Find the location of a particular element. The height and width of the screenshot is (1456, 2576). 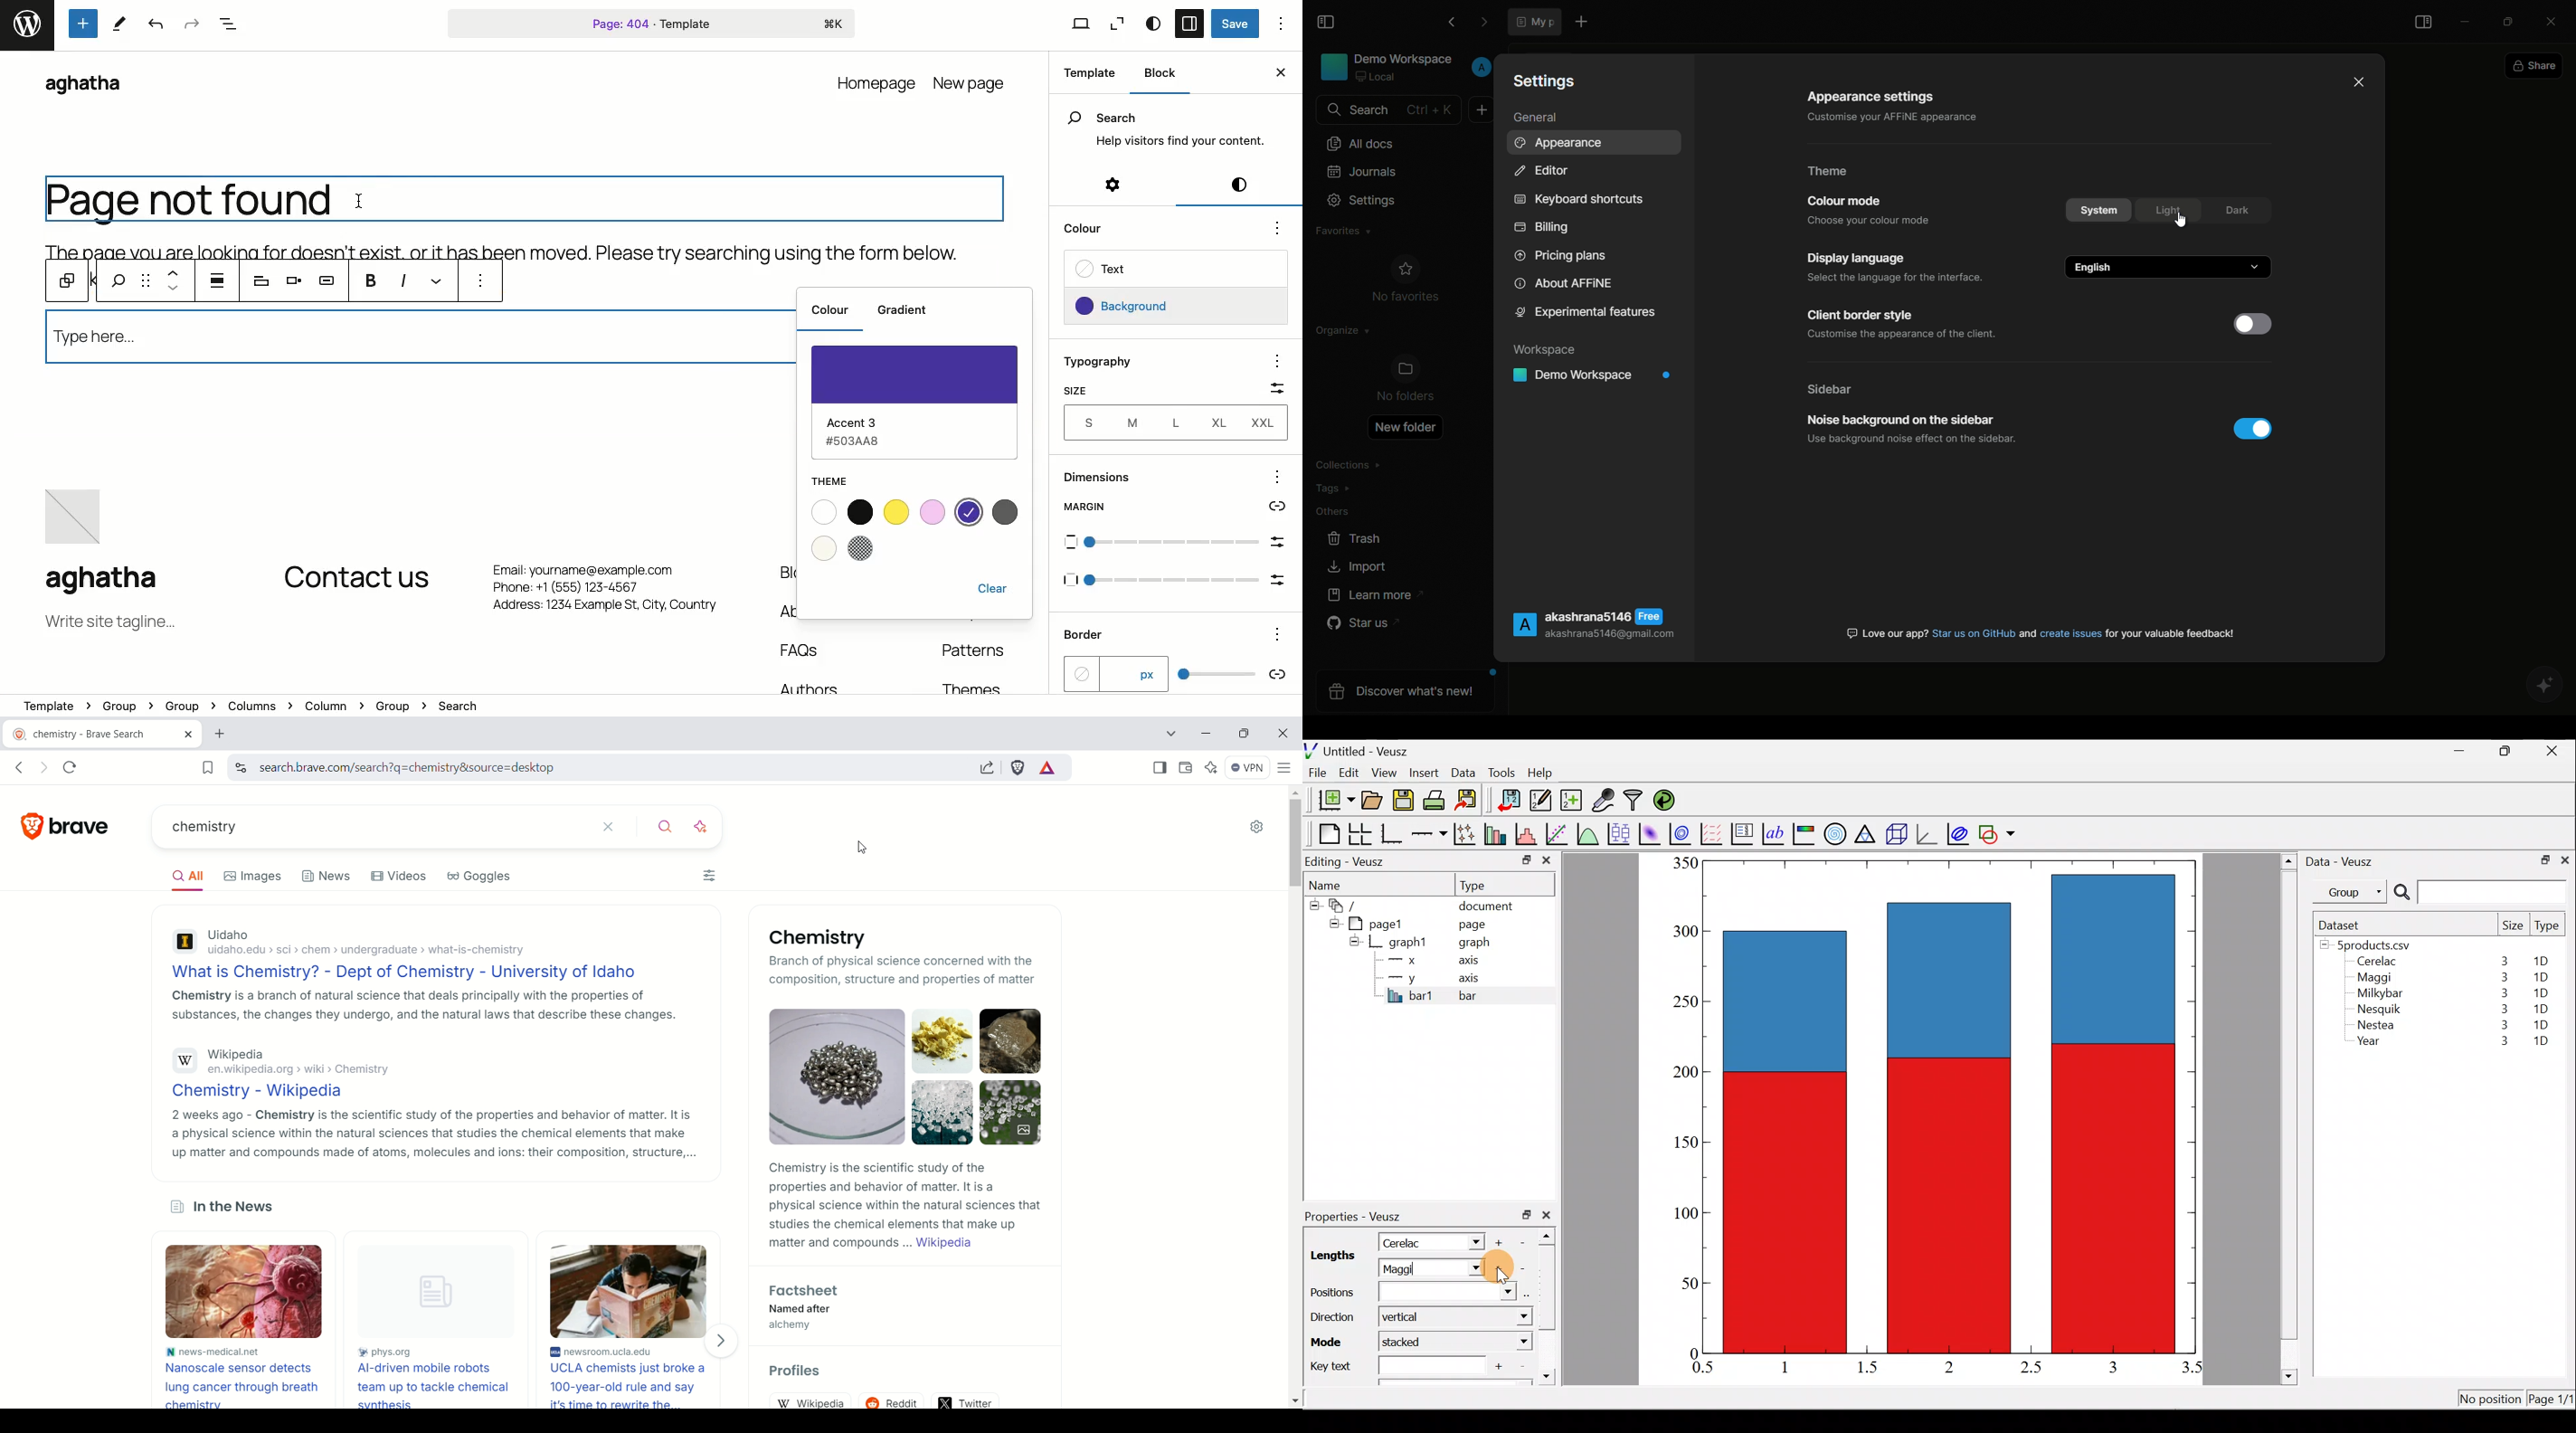

vertical scroll bar is located at coordinates (1294, 1098).